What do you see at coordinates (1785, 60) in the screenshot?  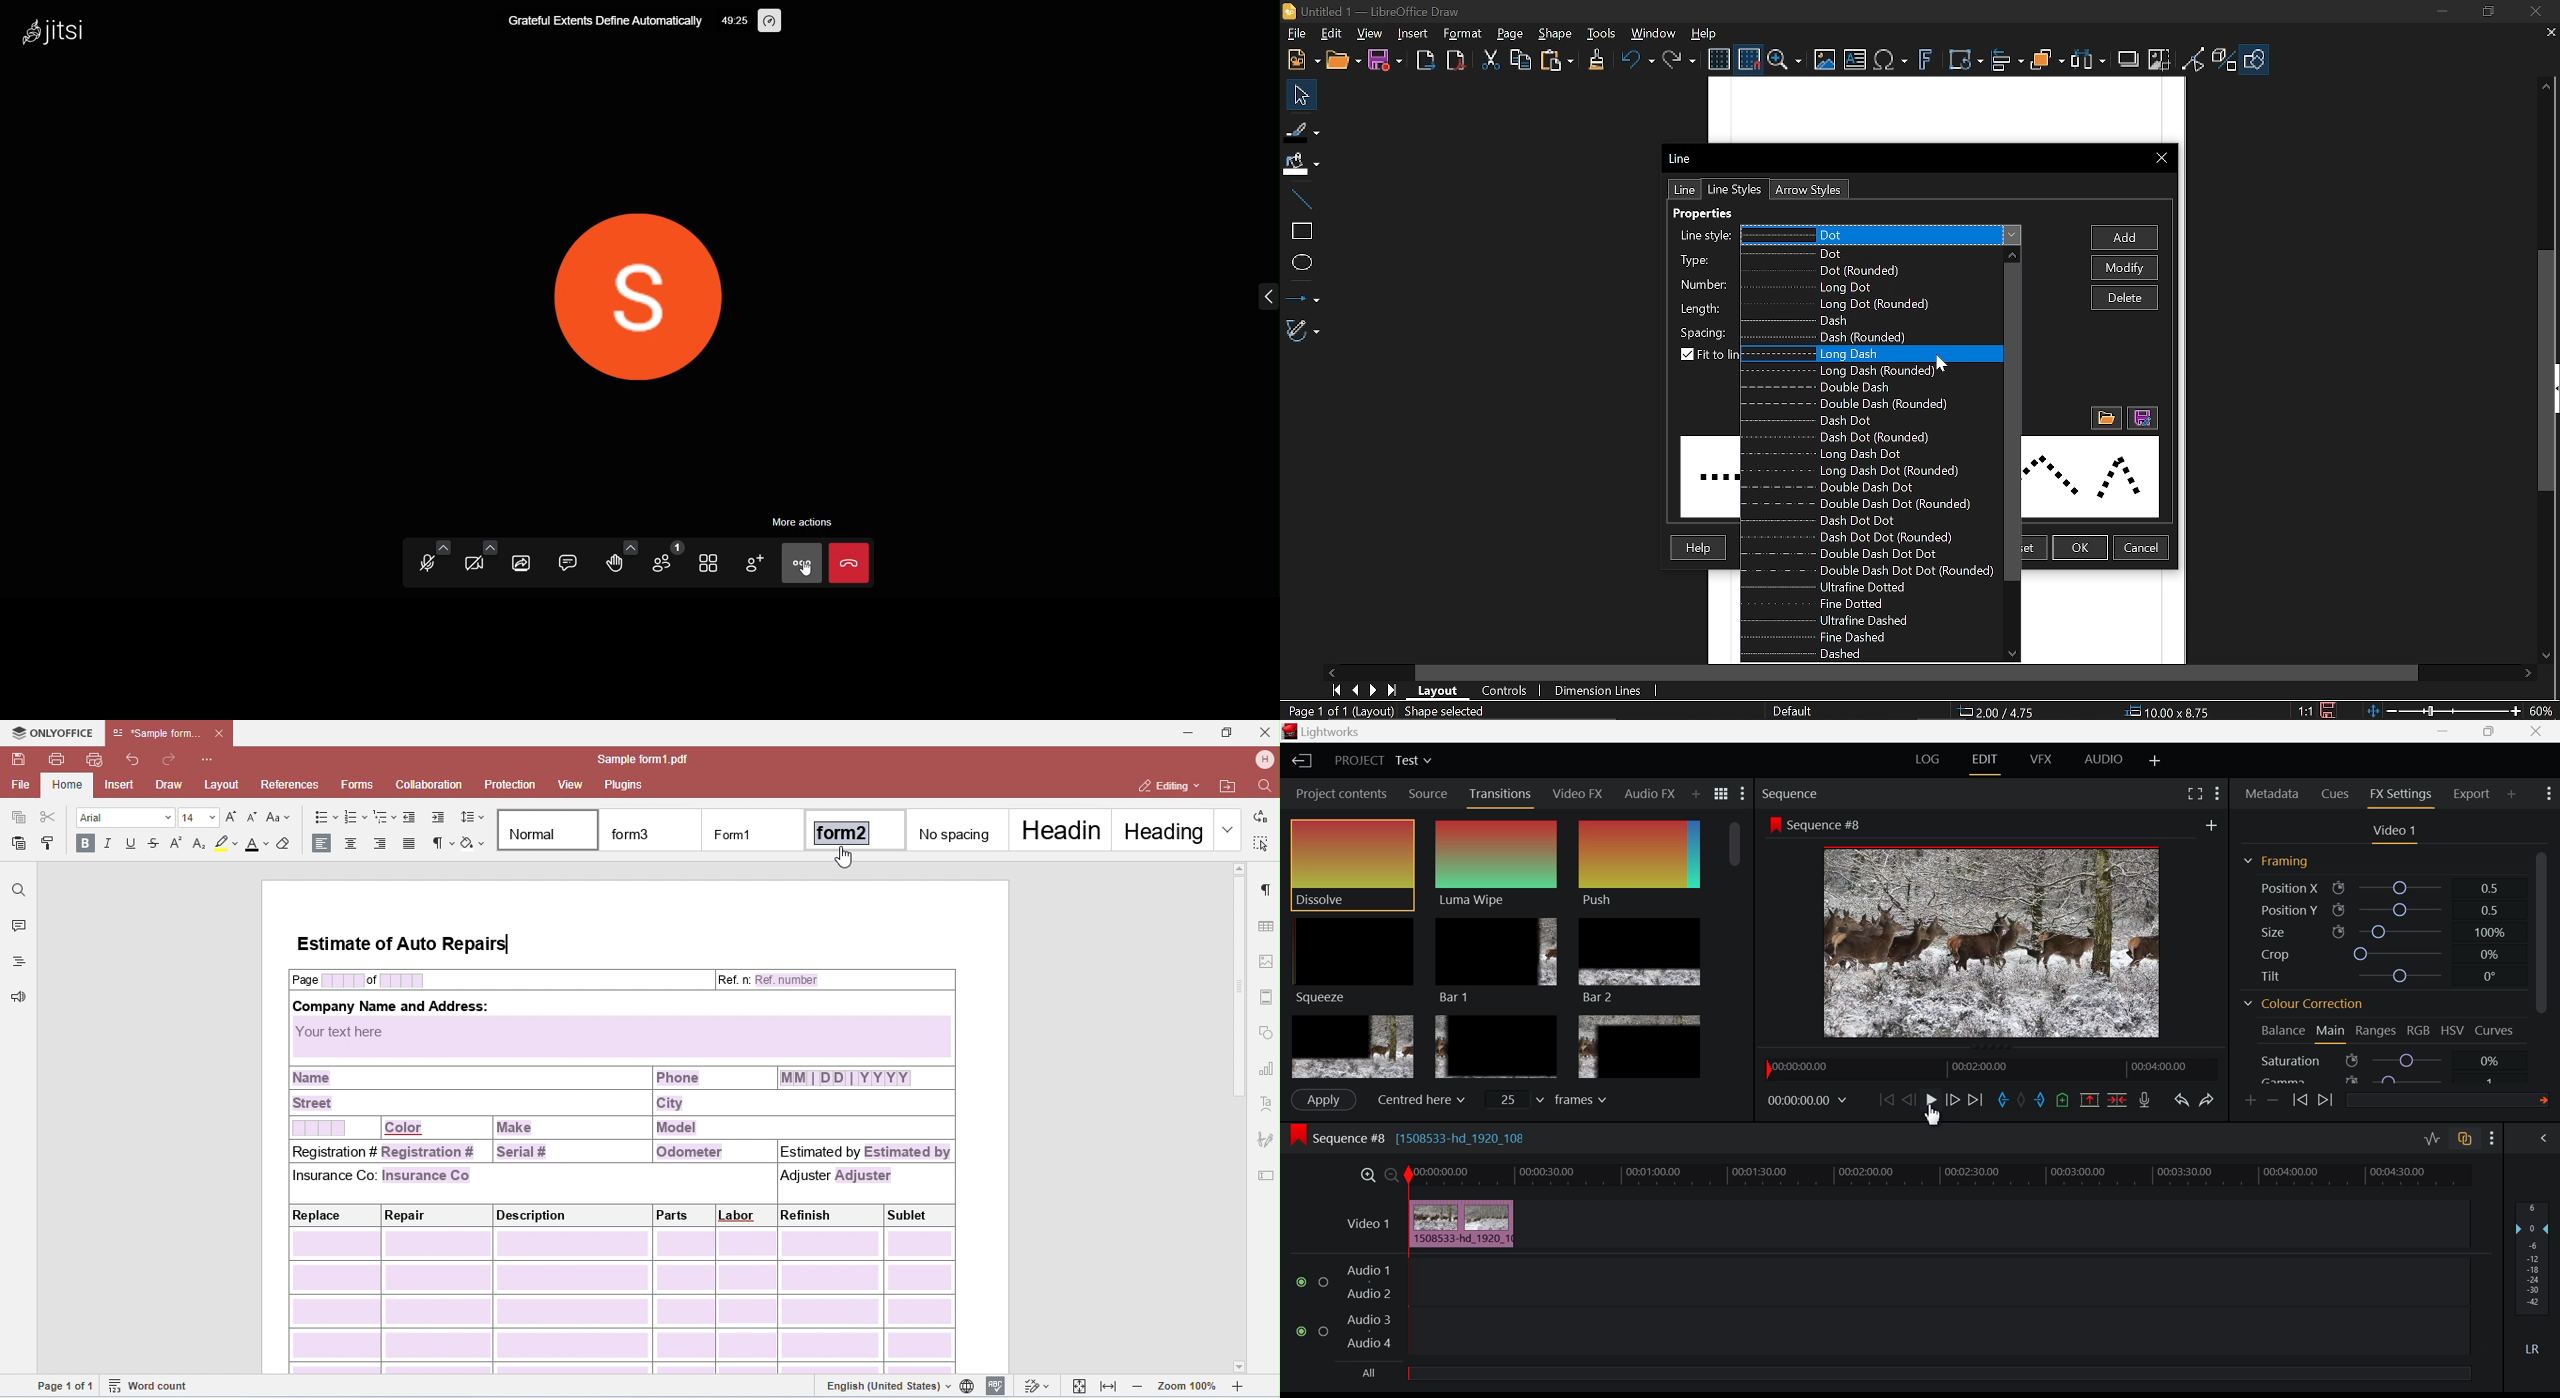 I see `Zoom` at bounding box center [1785, 60].